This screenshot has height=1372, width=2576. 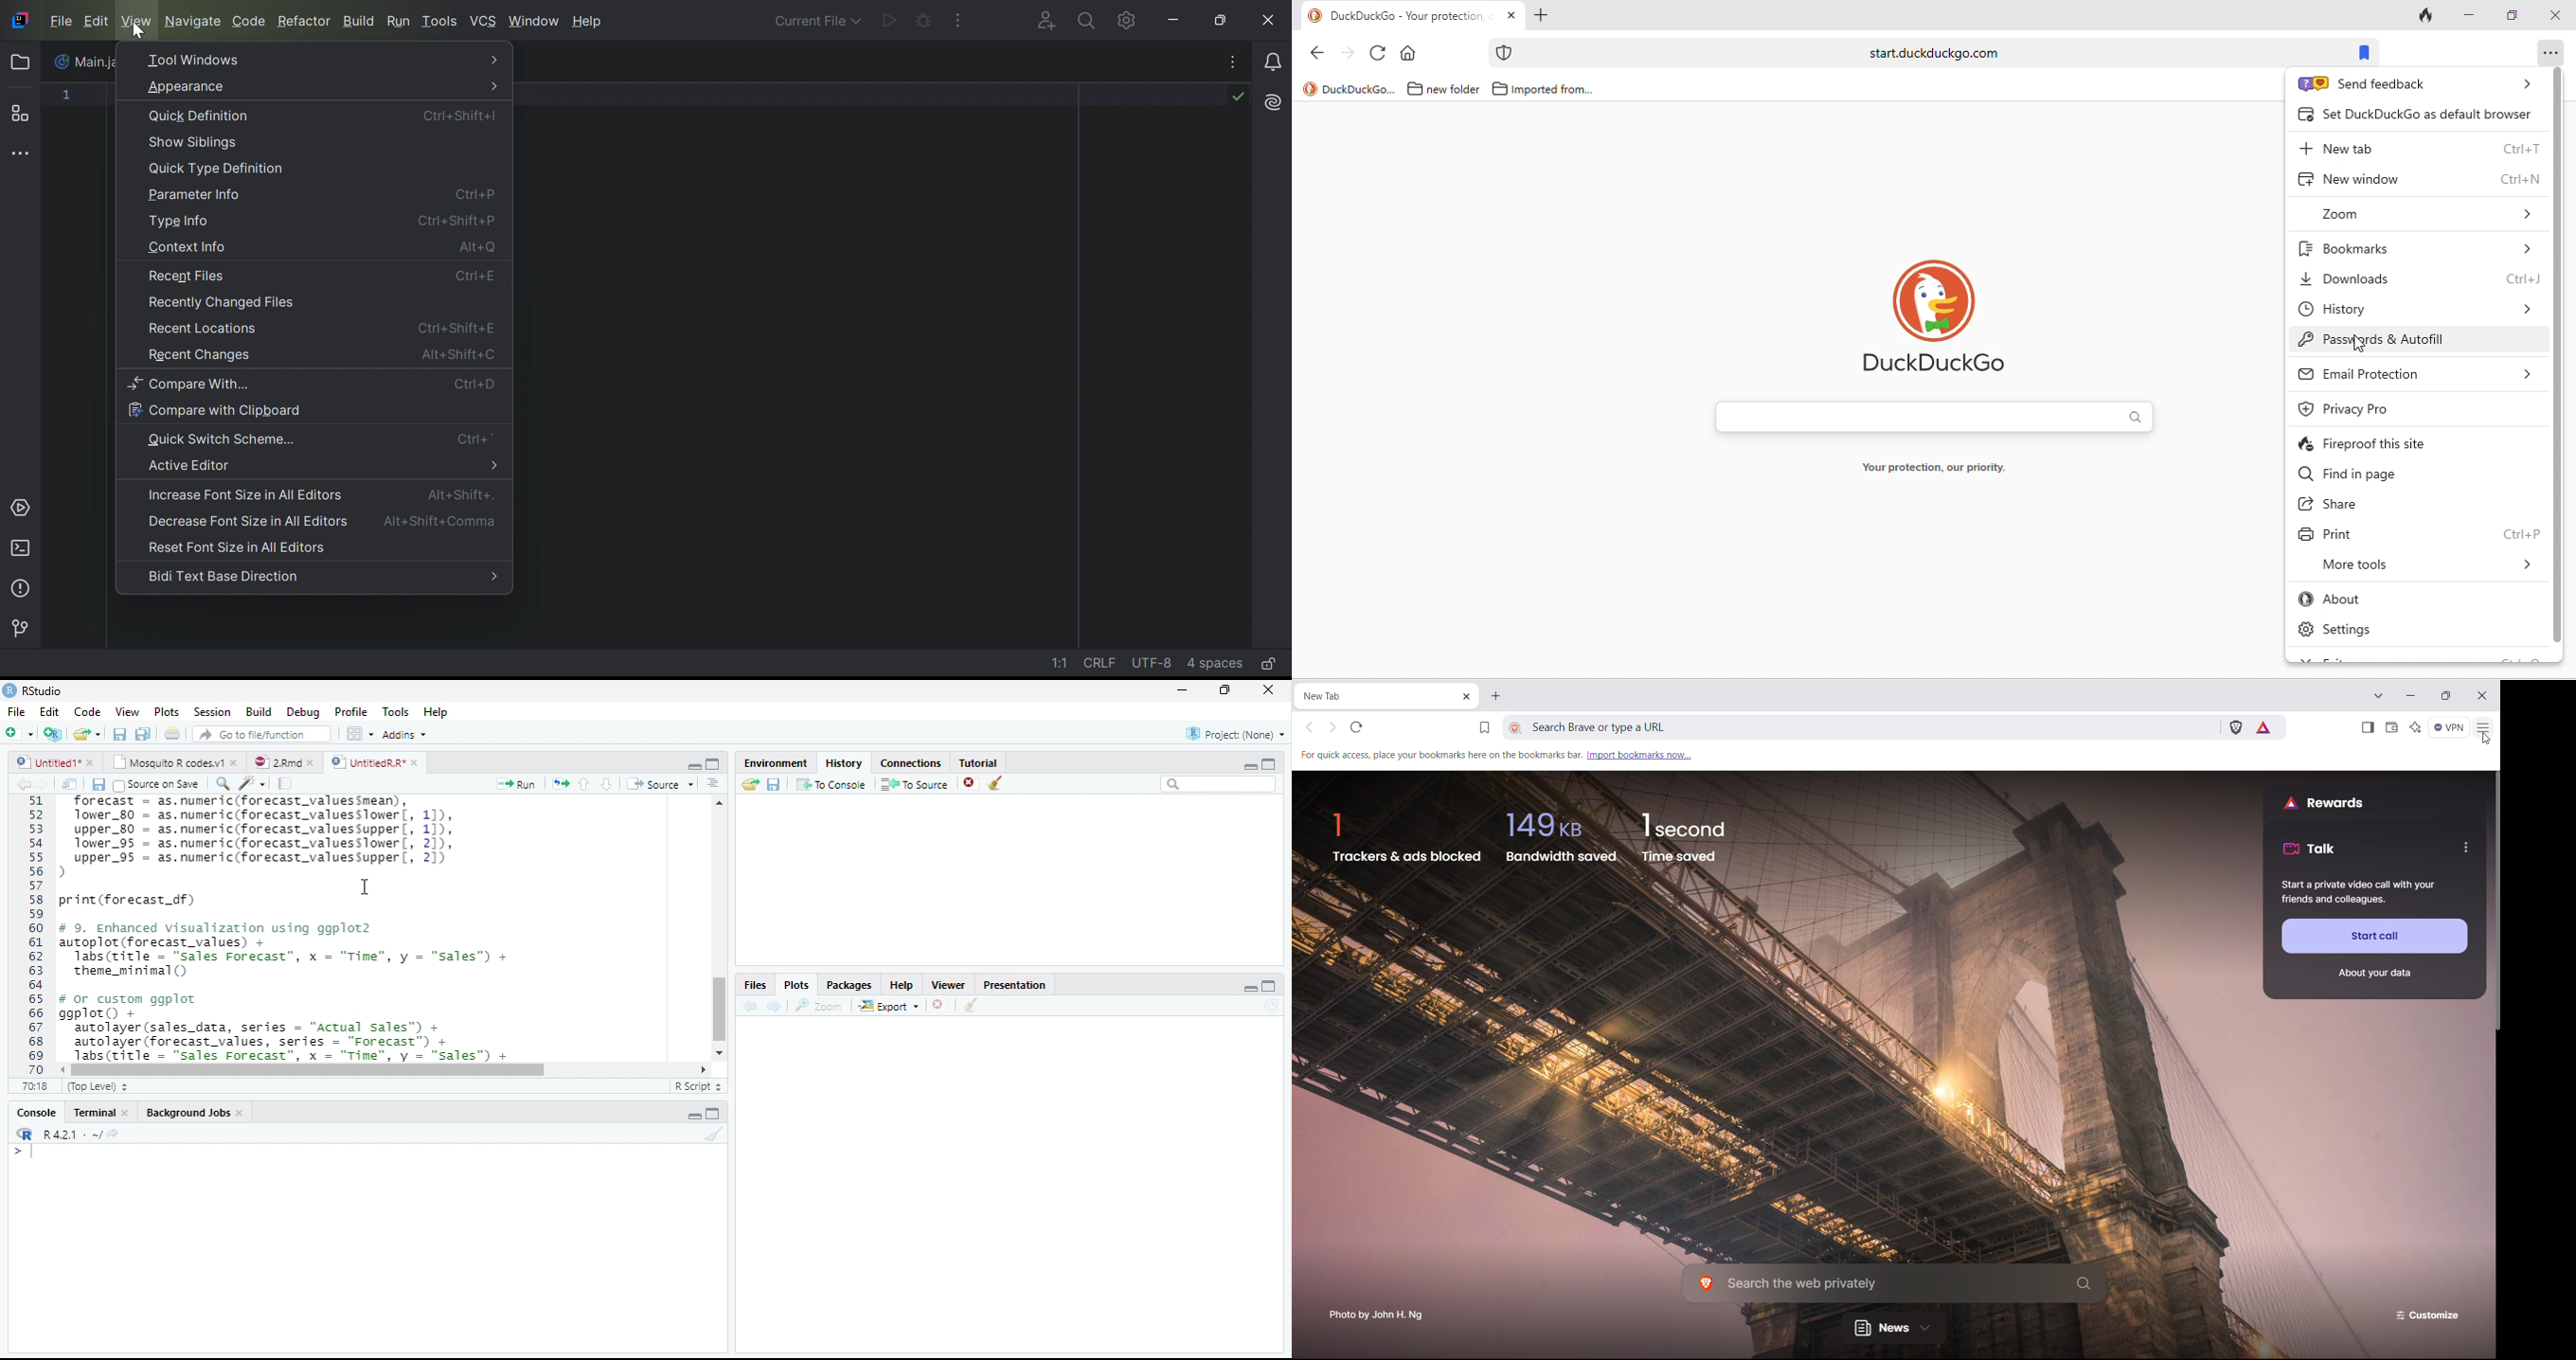 What do you see at coordinates (26, 1155) in the screenshot?
I see `Typing indicator` at bounding box center [26, 1155].